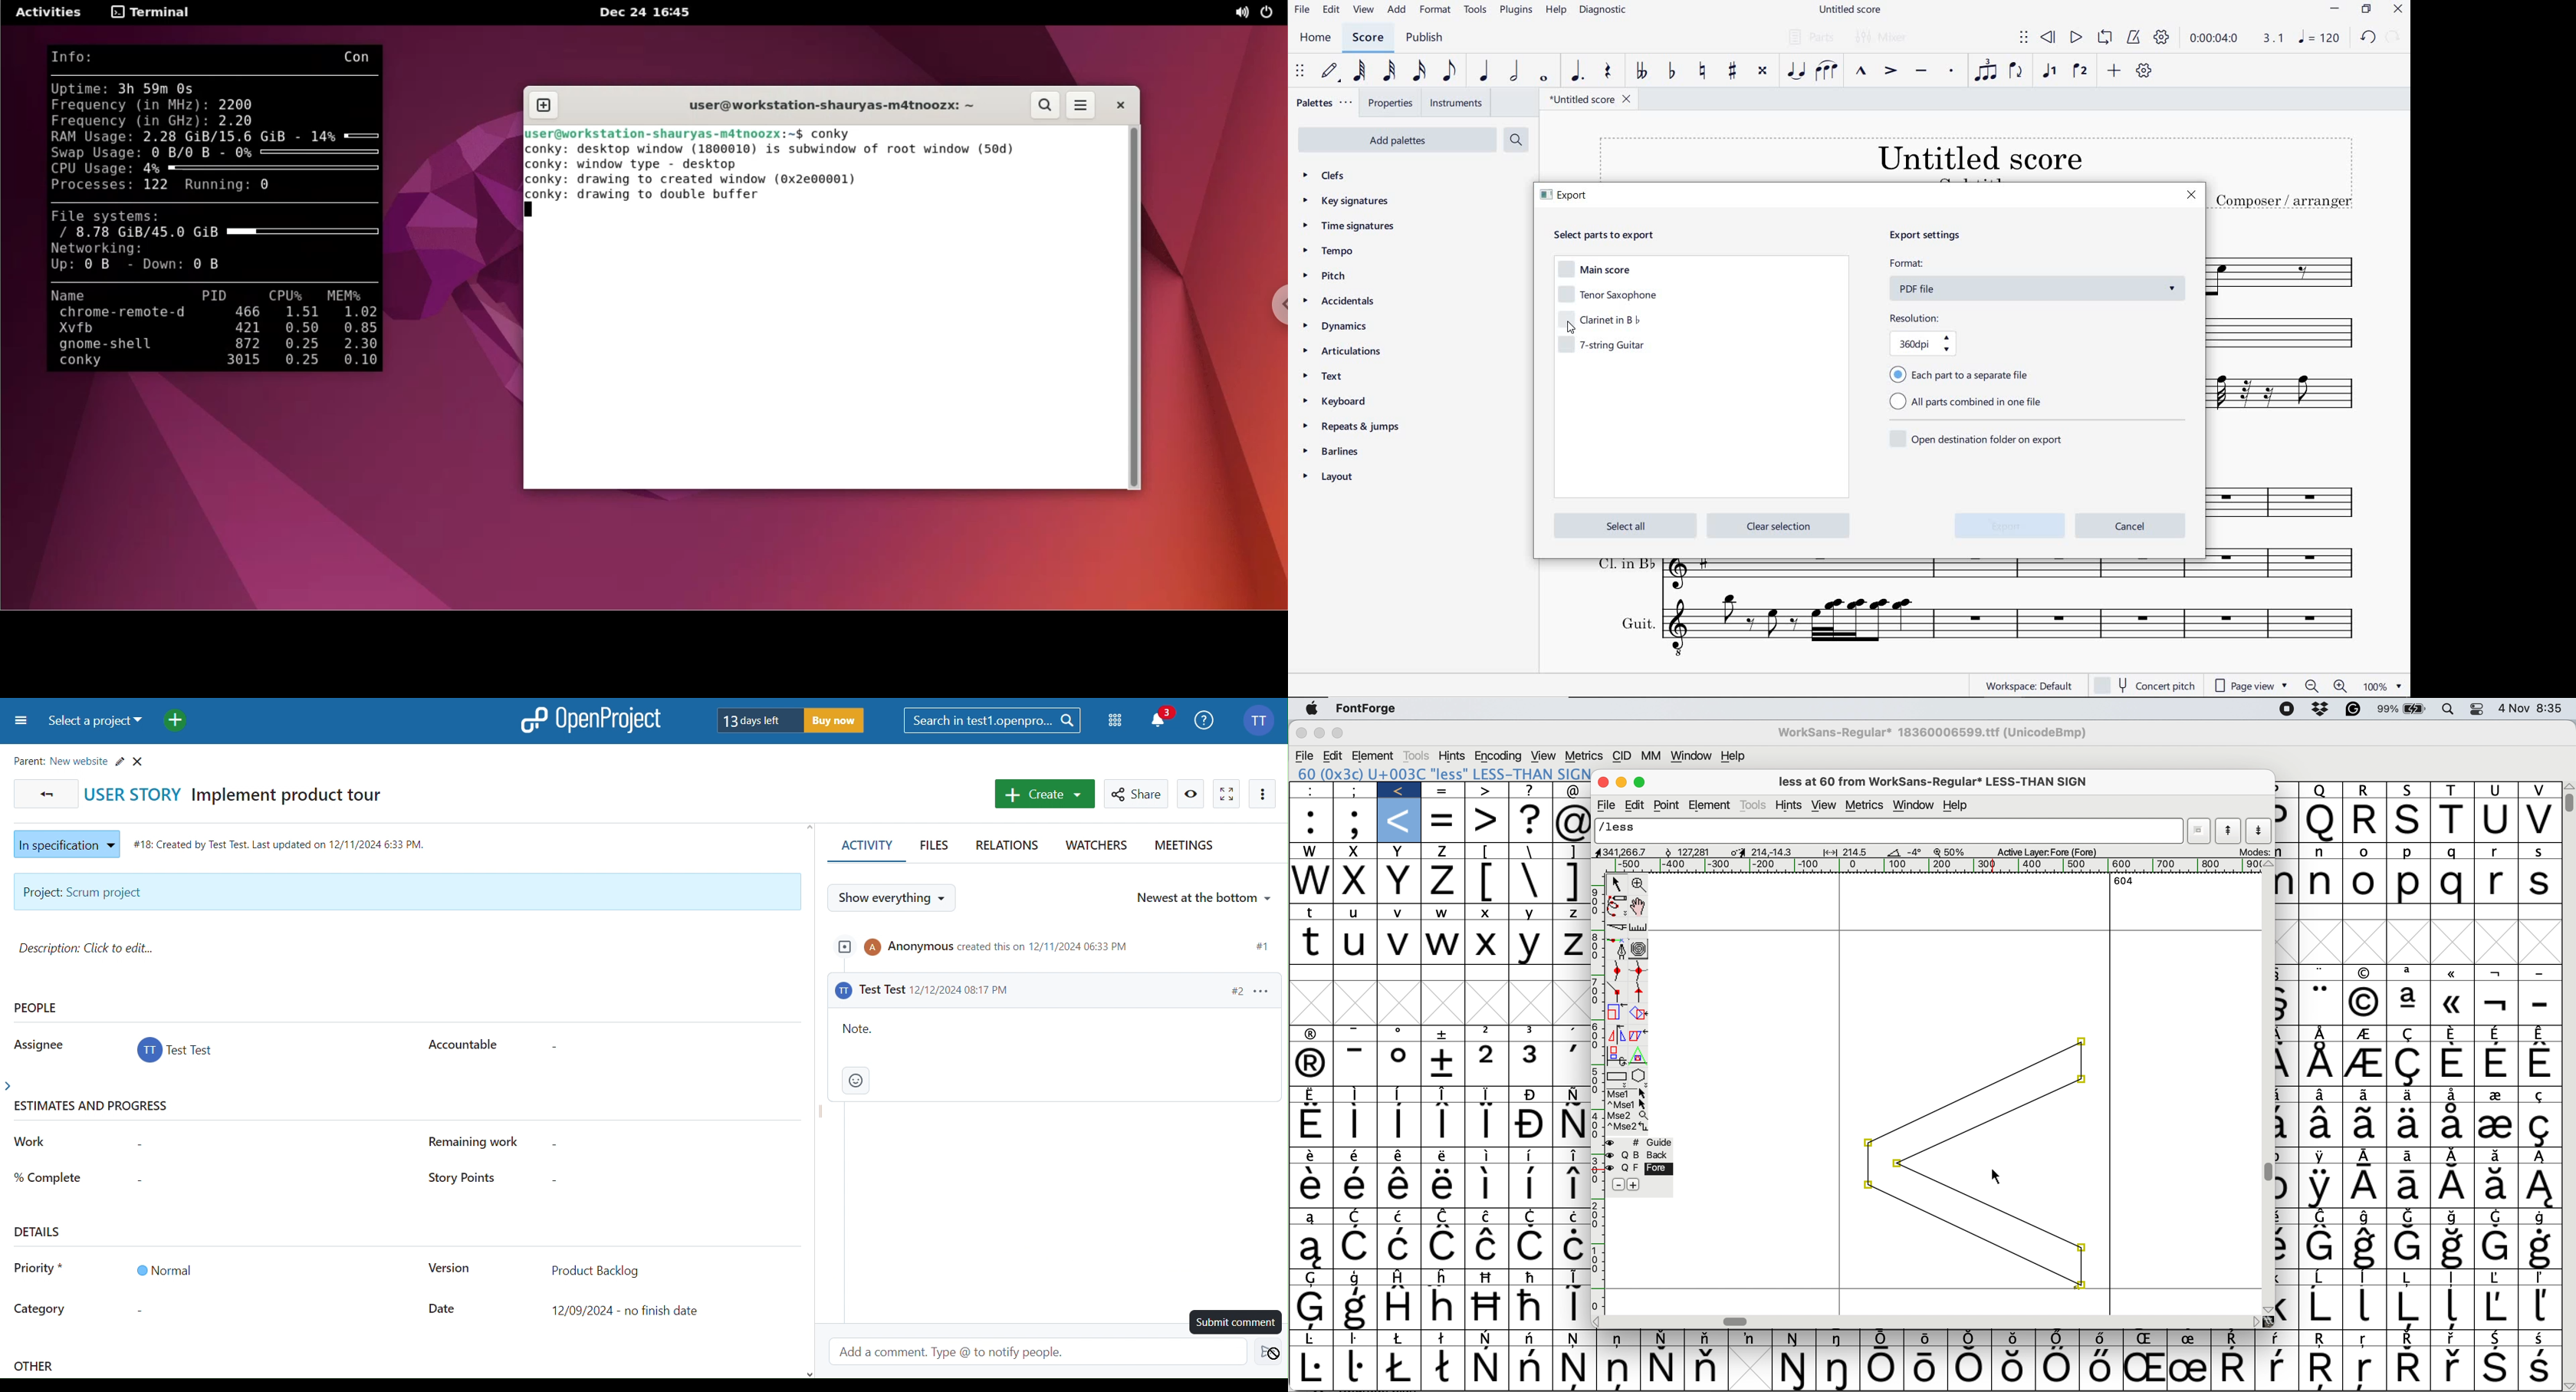  What do you see at coordinates (1401, 1368) in the screenshot?
I see `Symbol` at bounding box center [1401, 1368].